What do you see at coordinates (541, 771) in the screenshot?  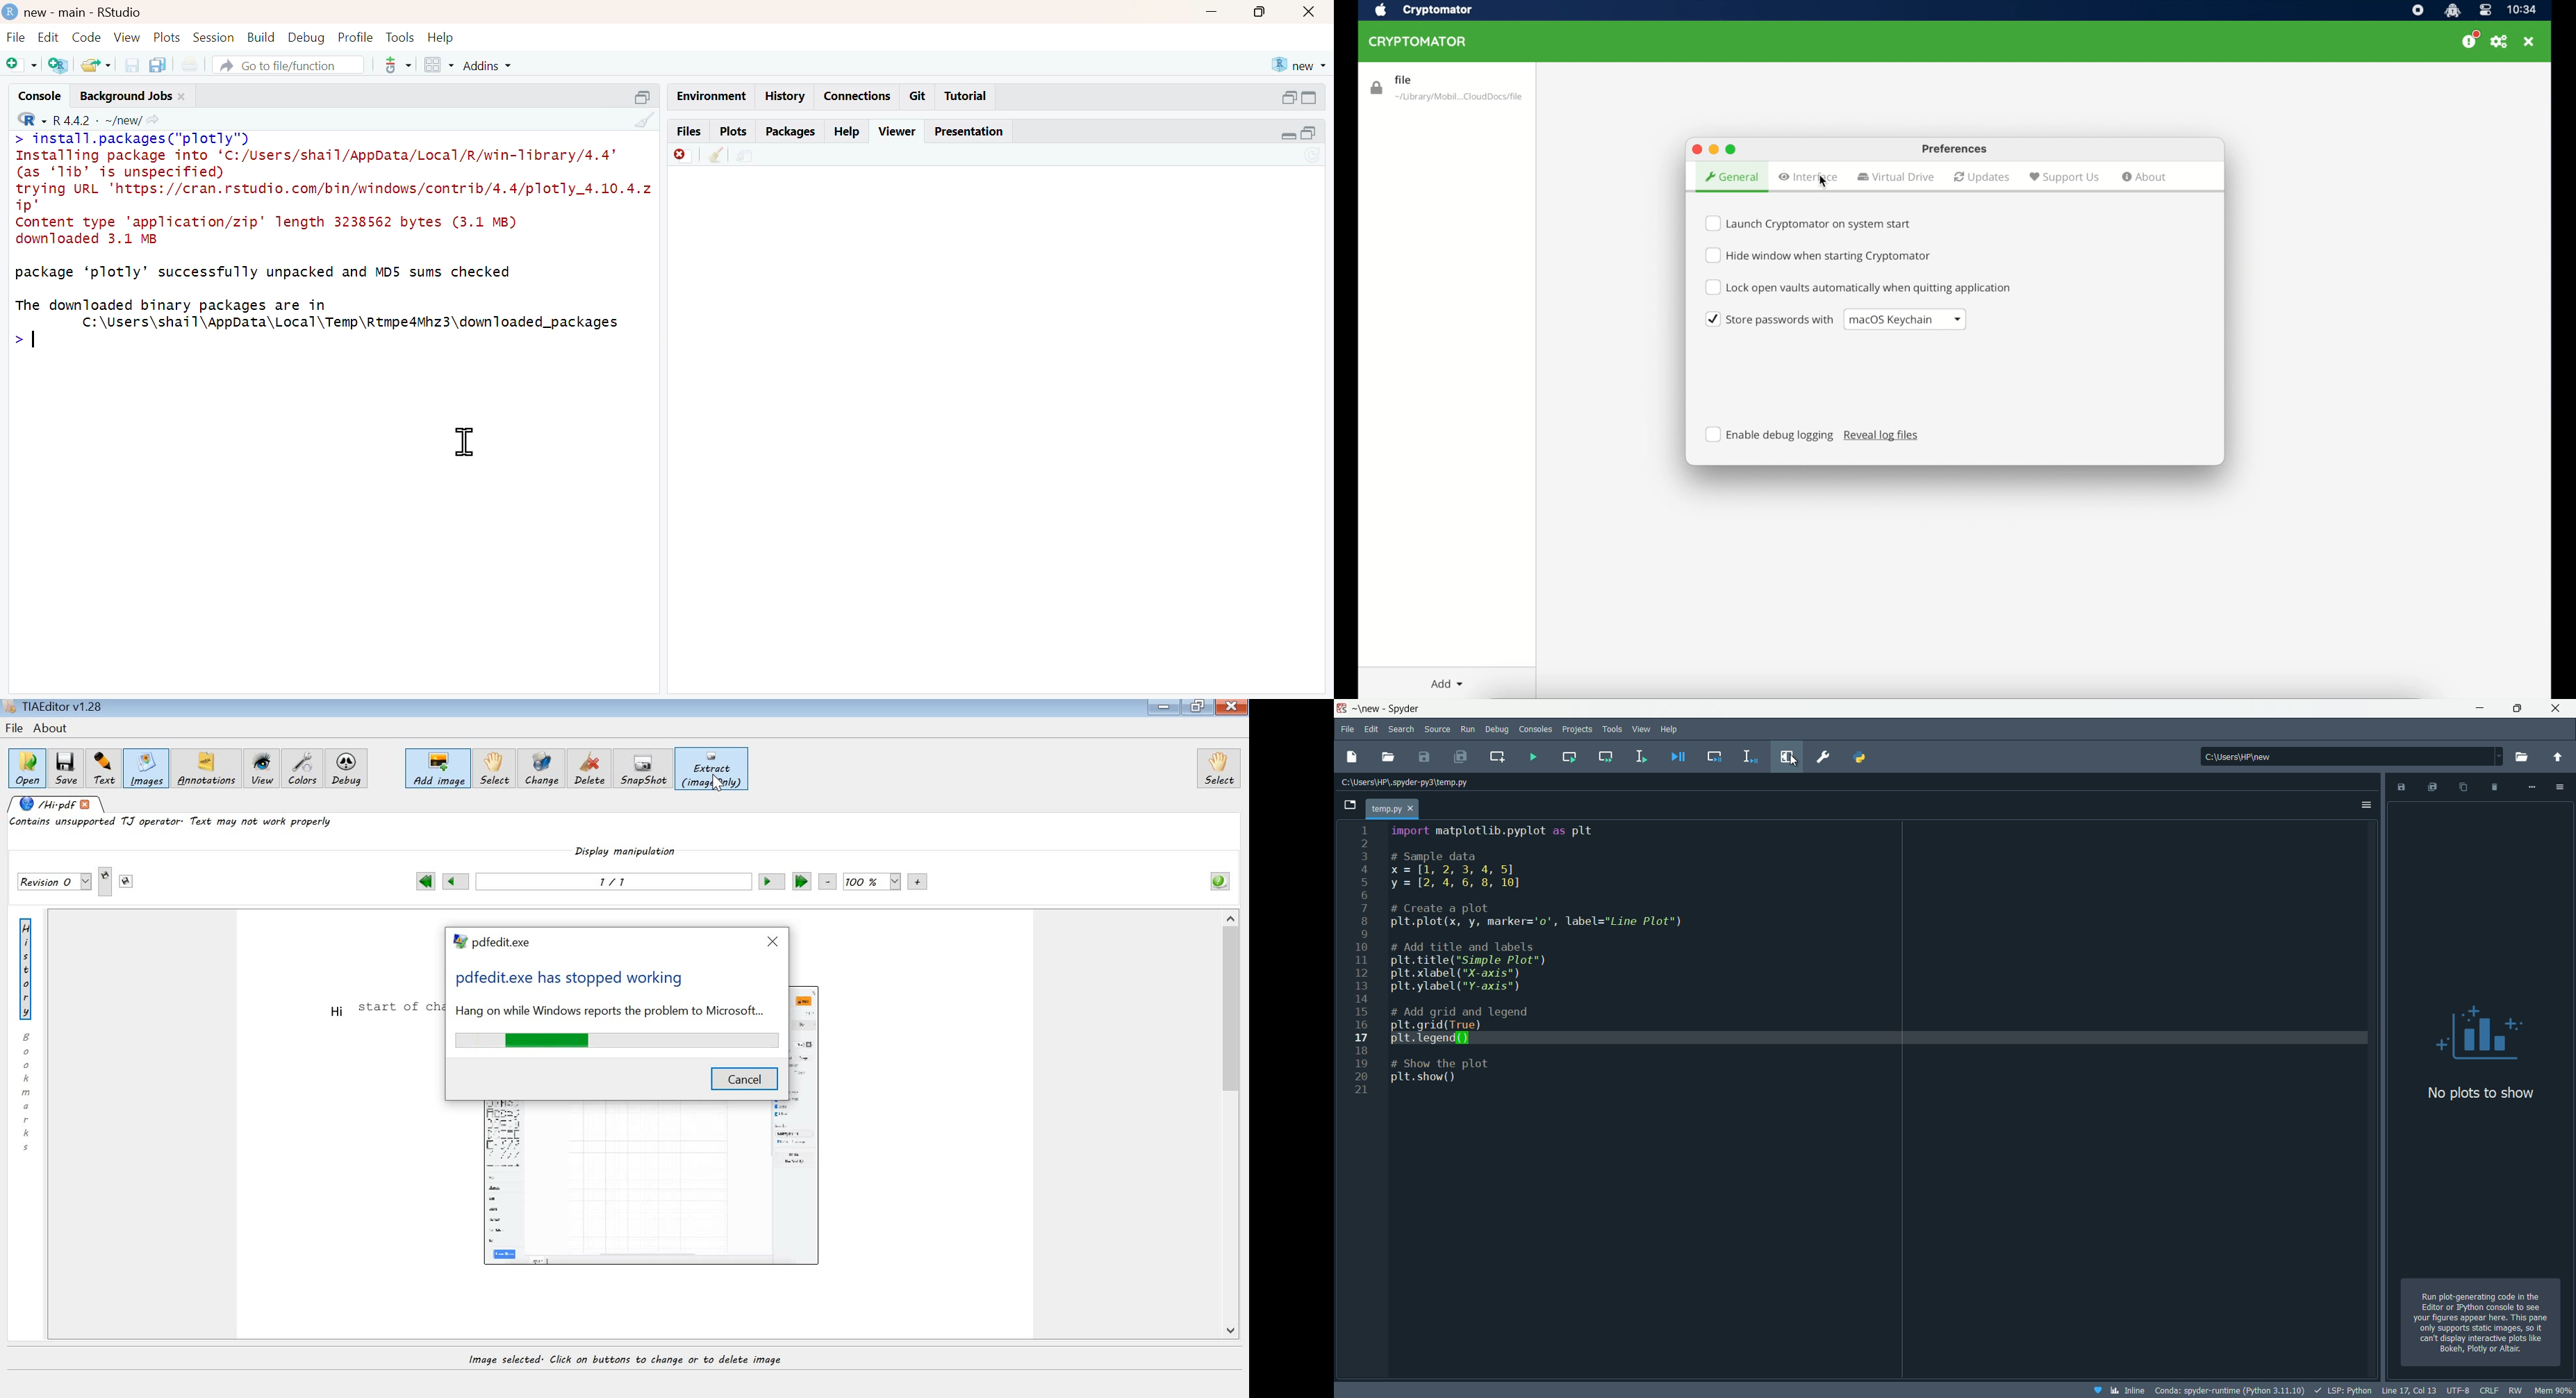 I see `change` at bounding box center [541, 771].